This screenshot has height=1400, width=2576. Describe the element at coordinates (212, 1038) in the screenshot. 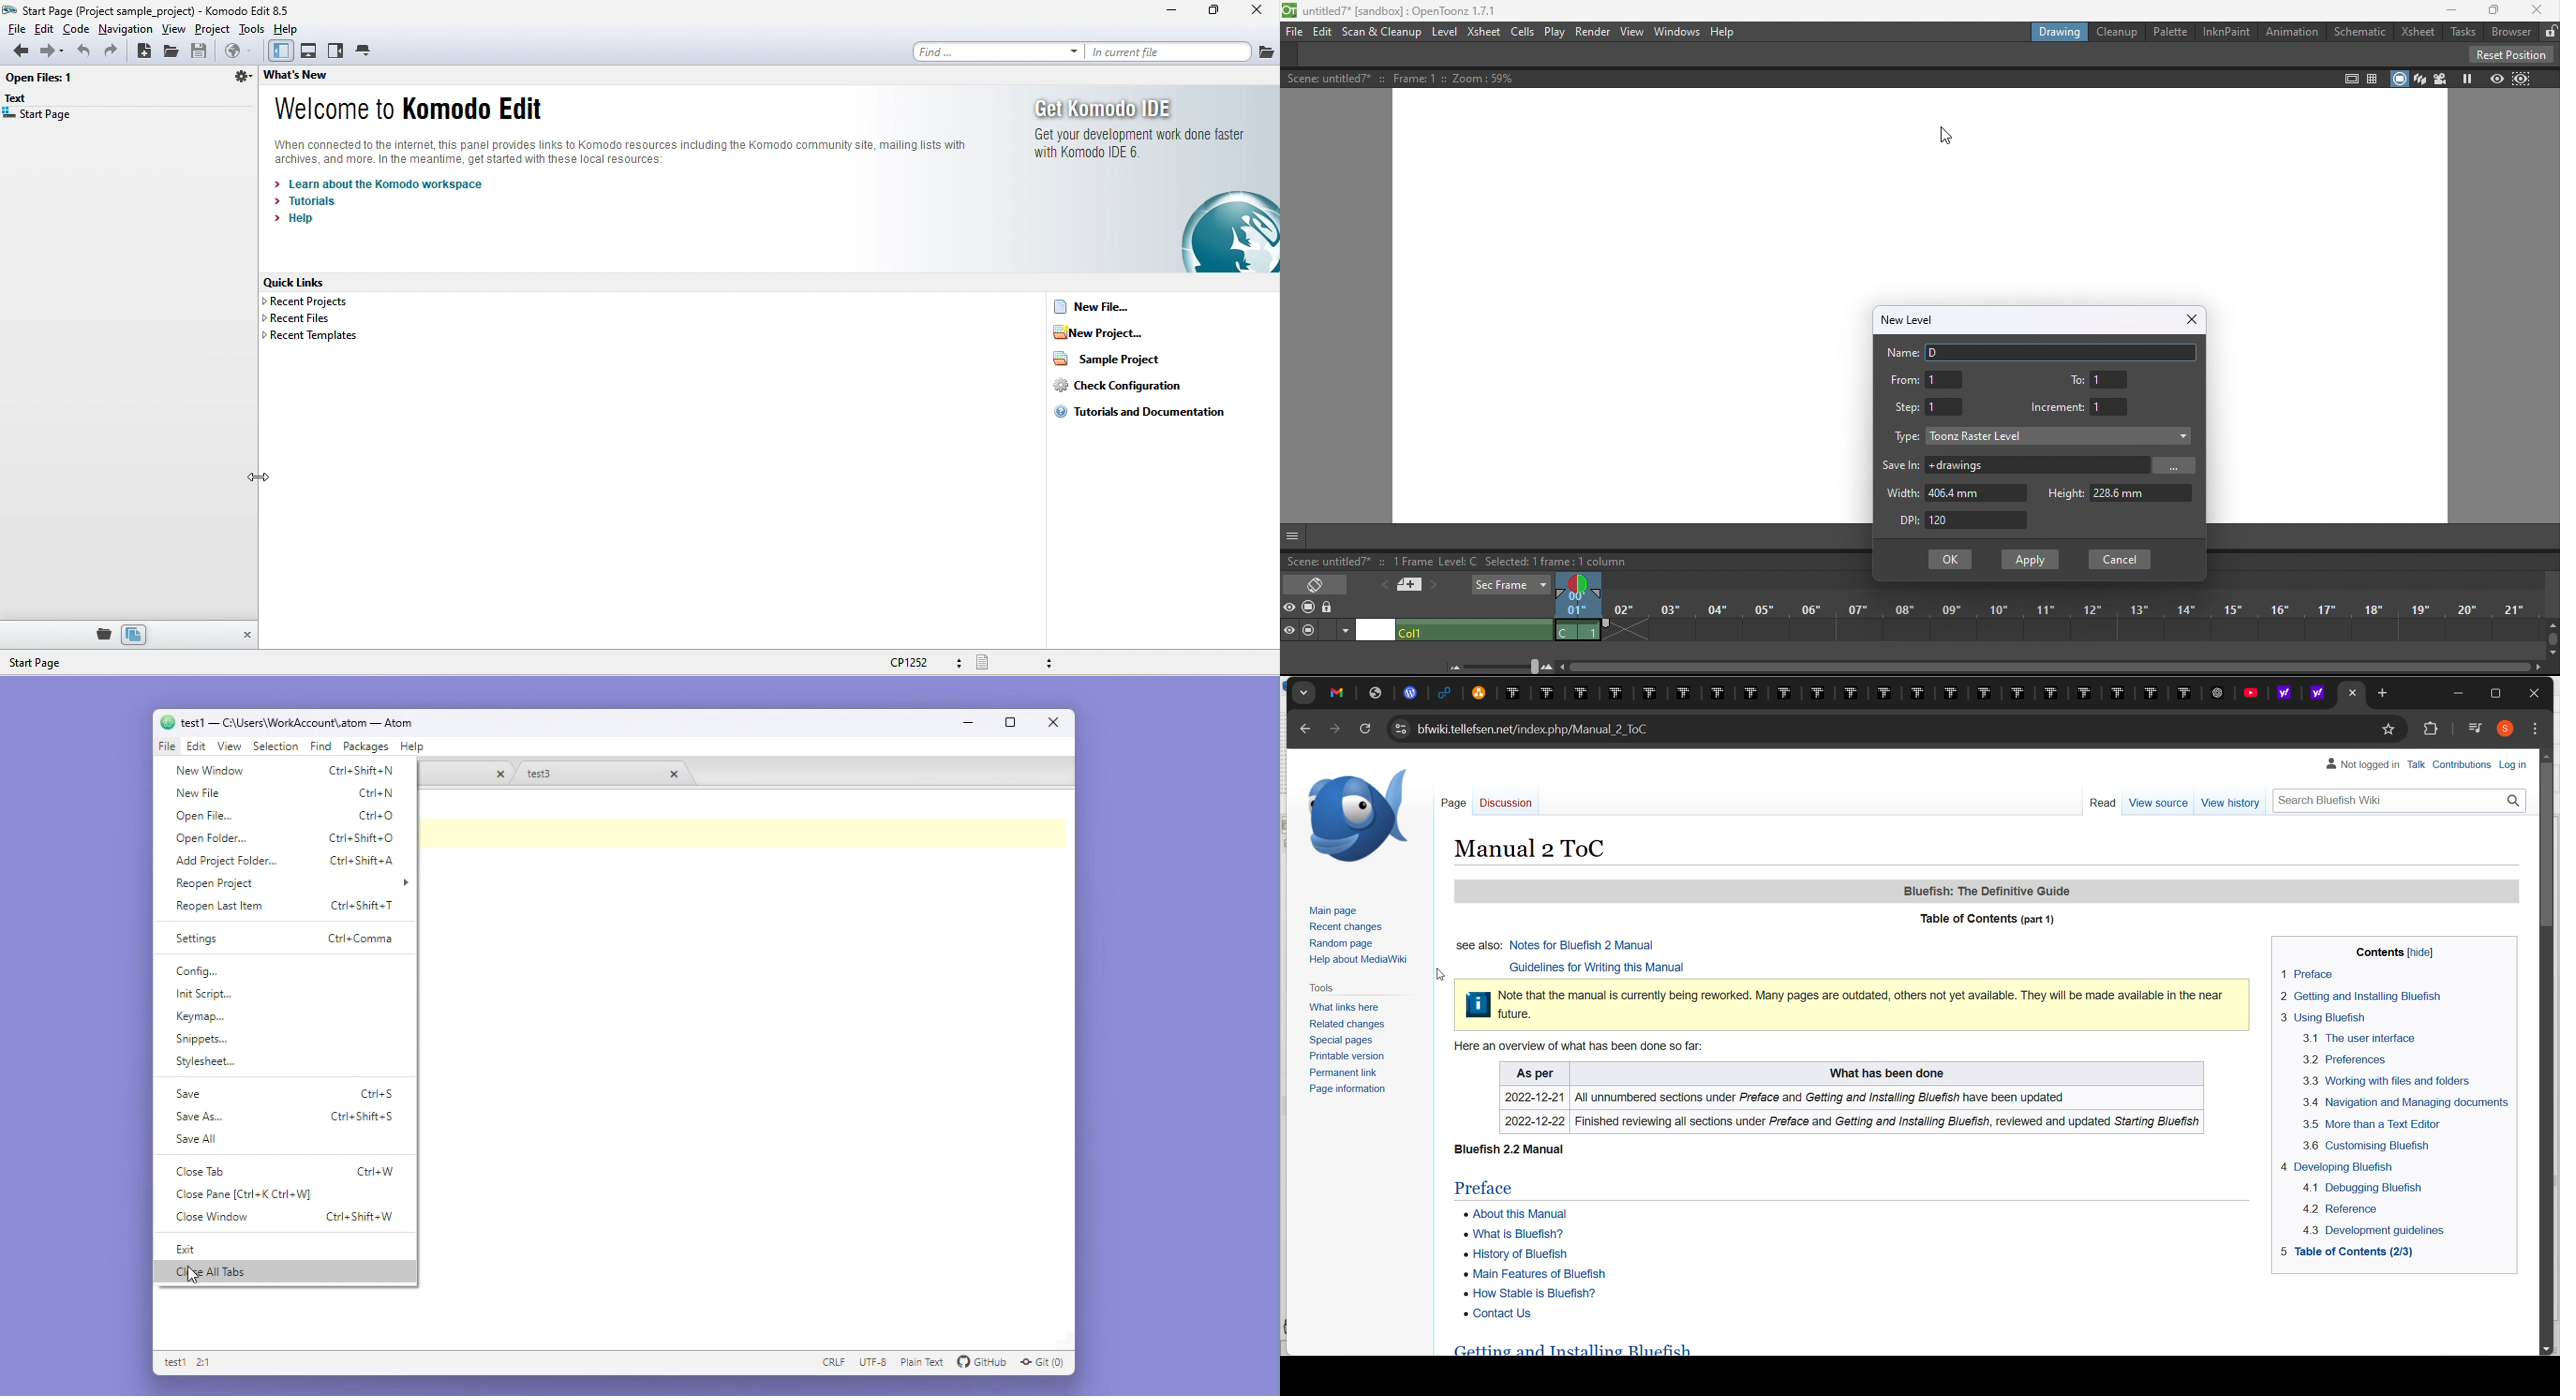

I see `Snippets` at that location.